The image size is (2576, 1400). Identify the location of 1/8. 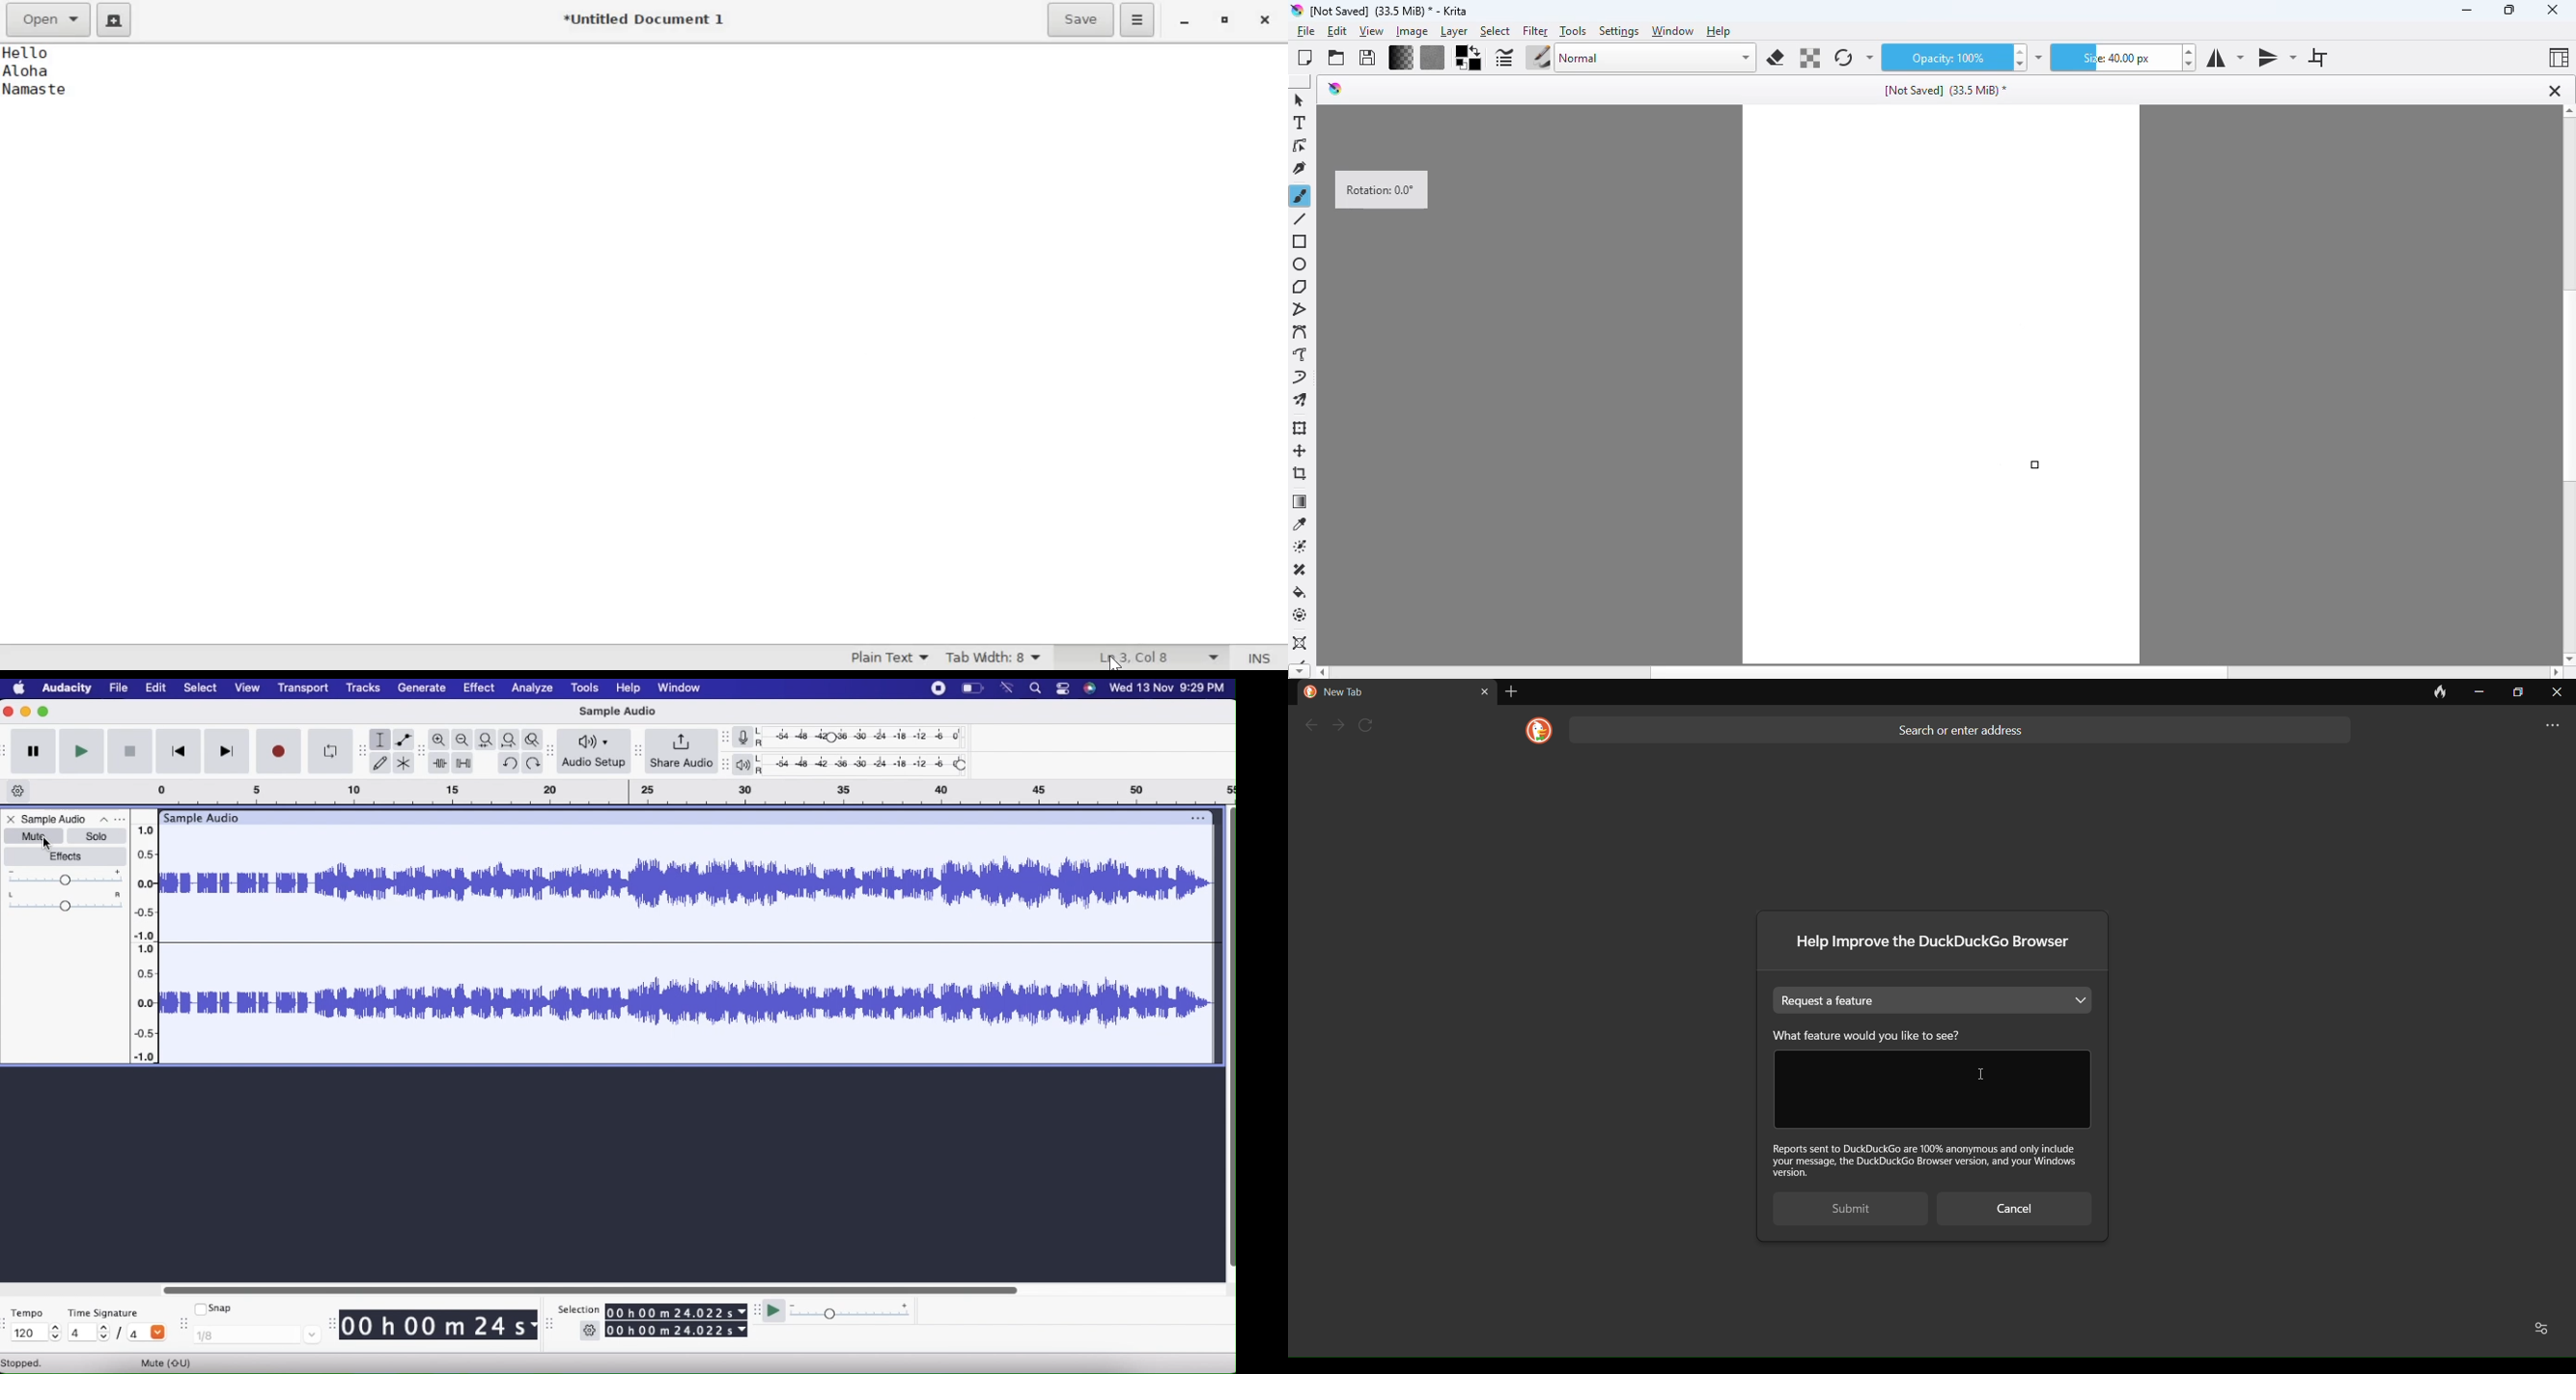
(254, 1337).